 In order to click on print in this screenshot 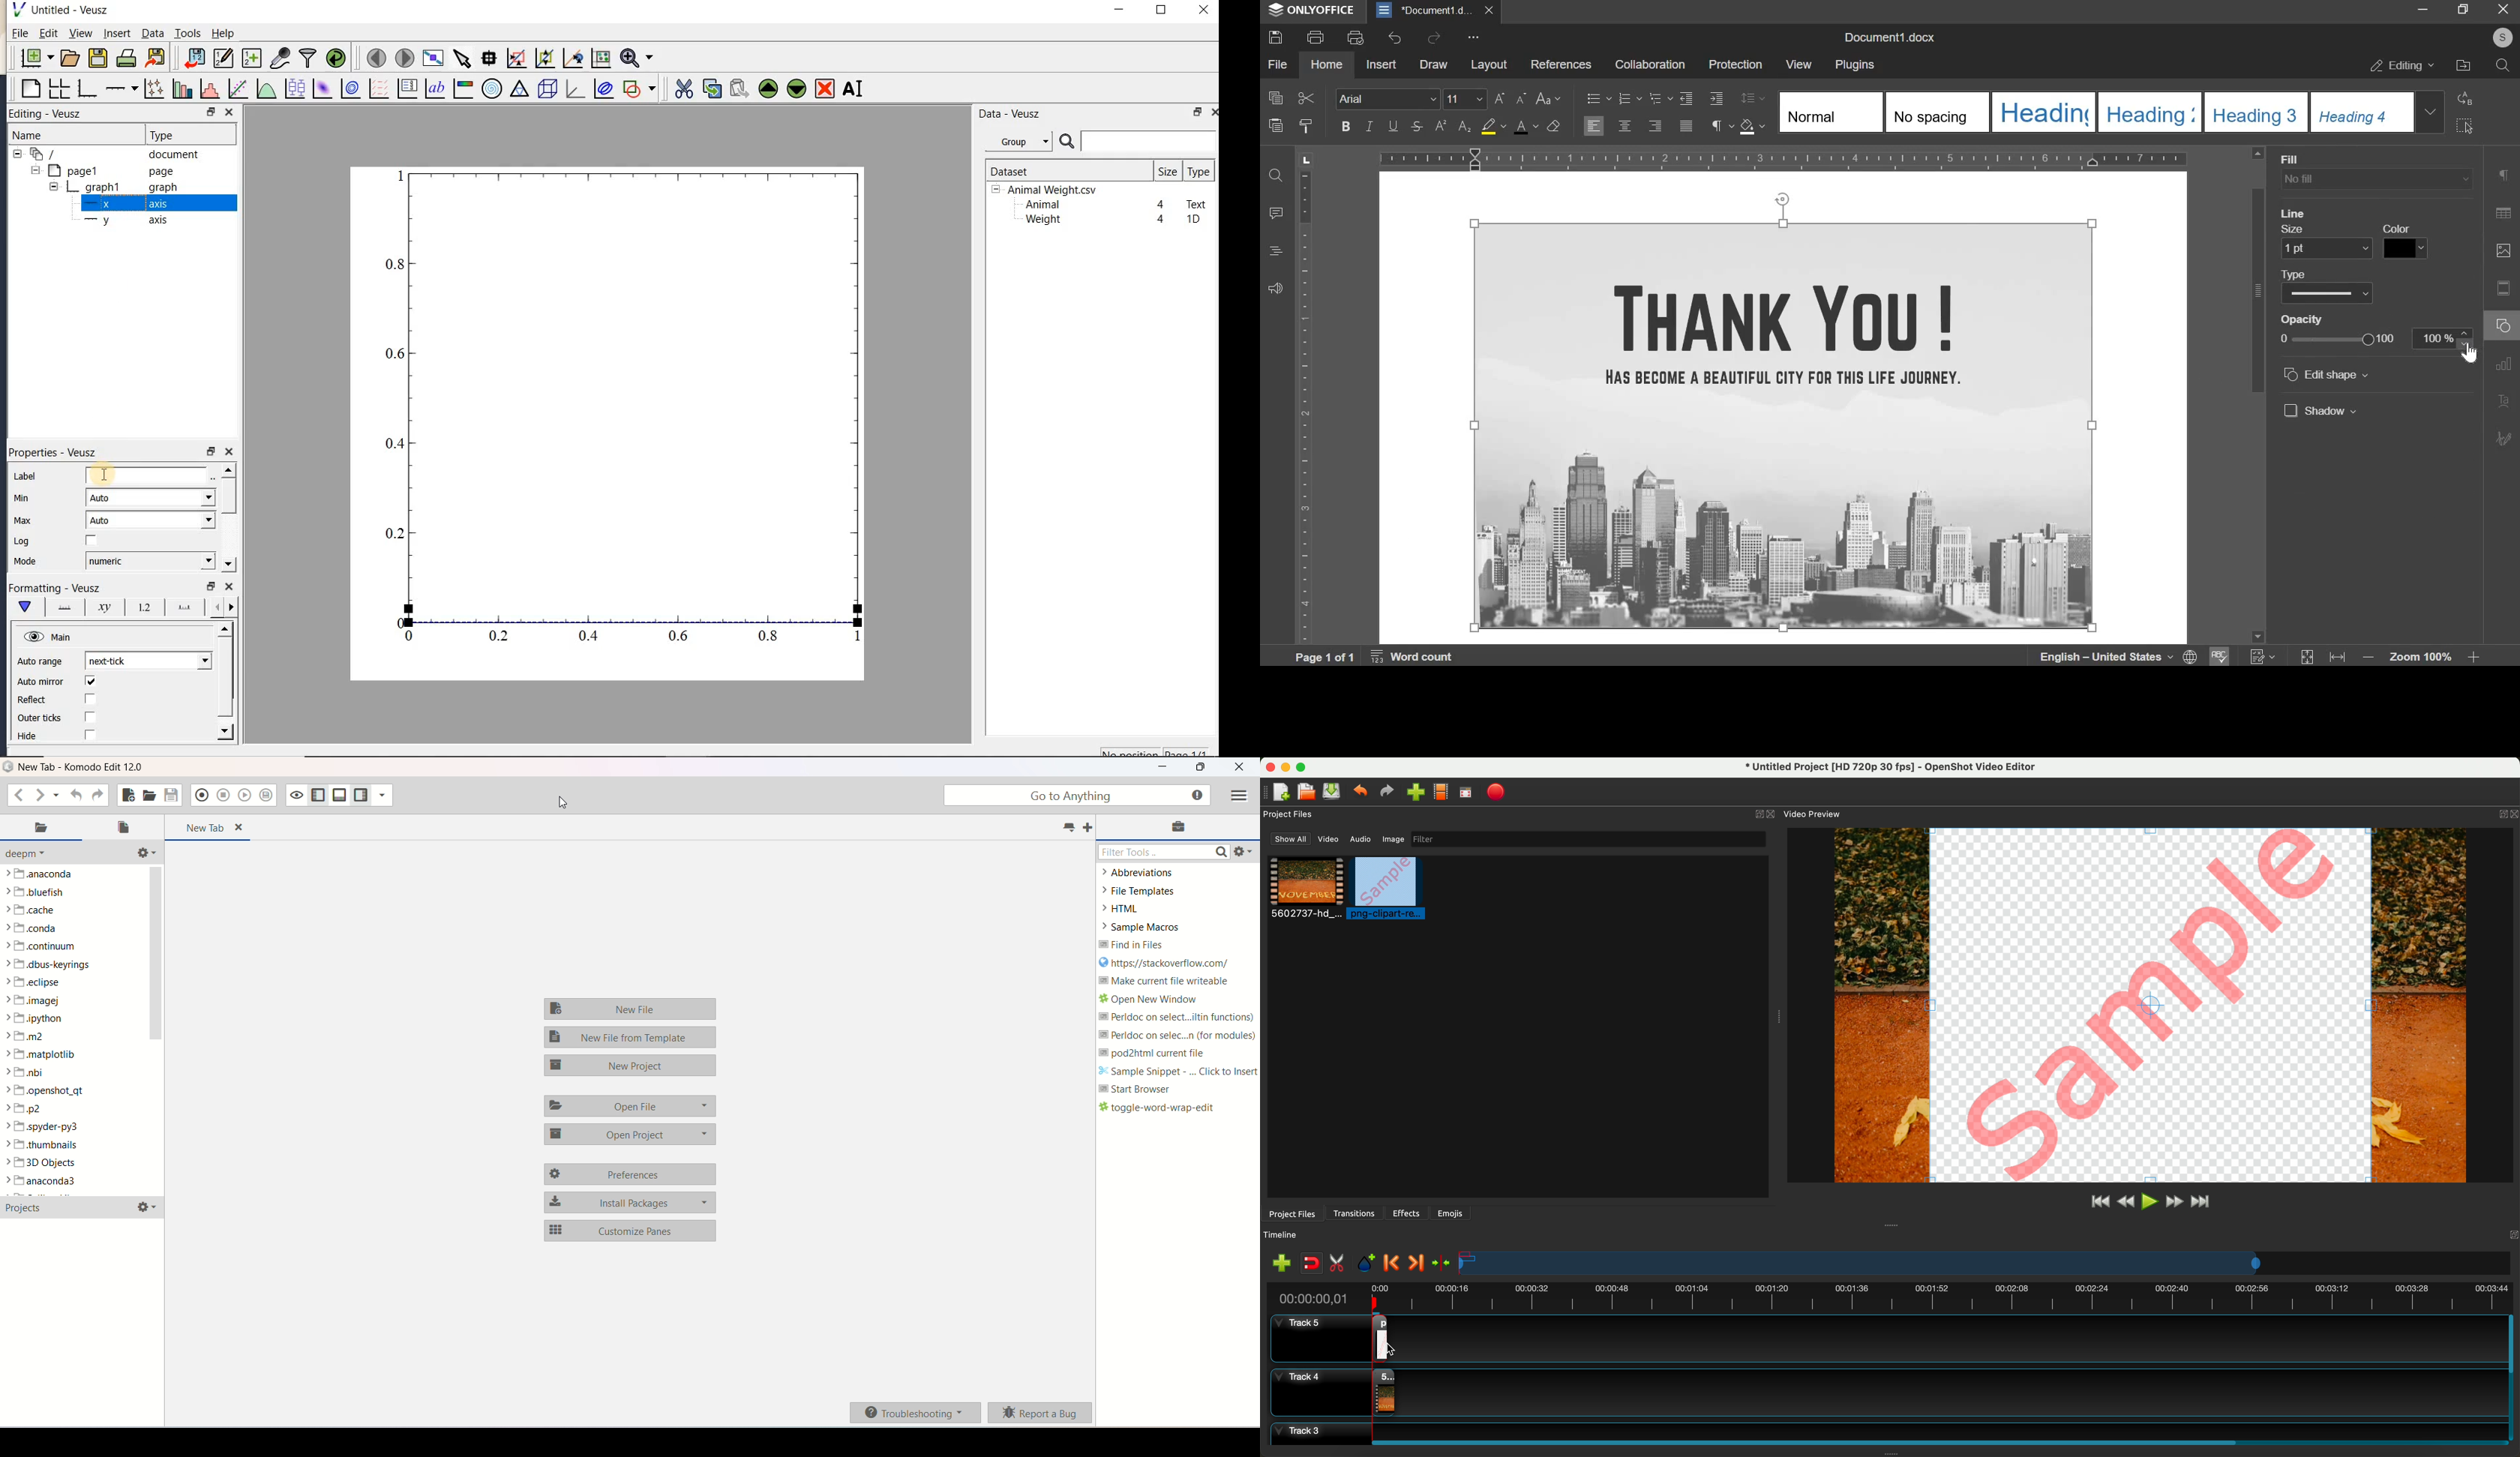, I will do `click(1315, 37)`.